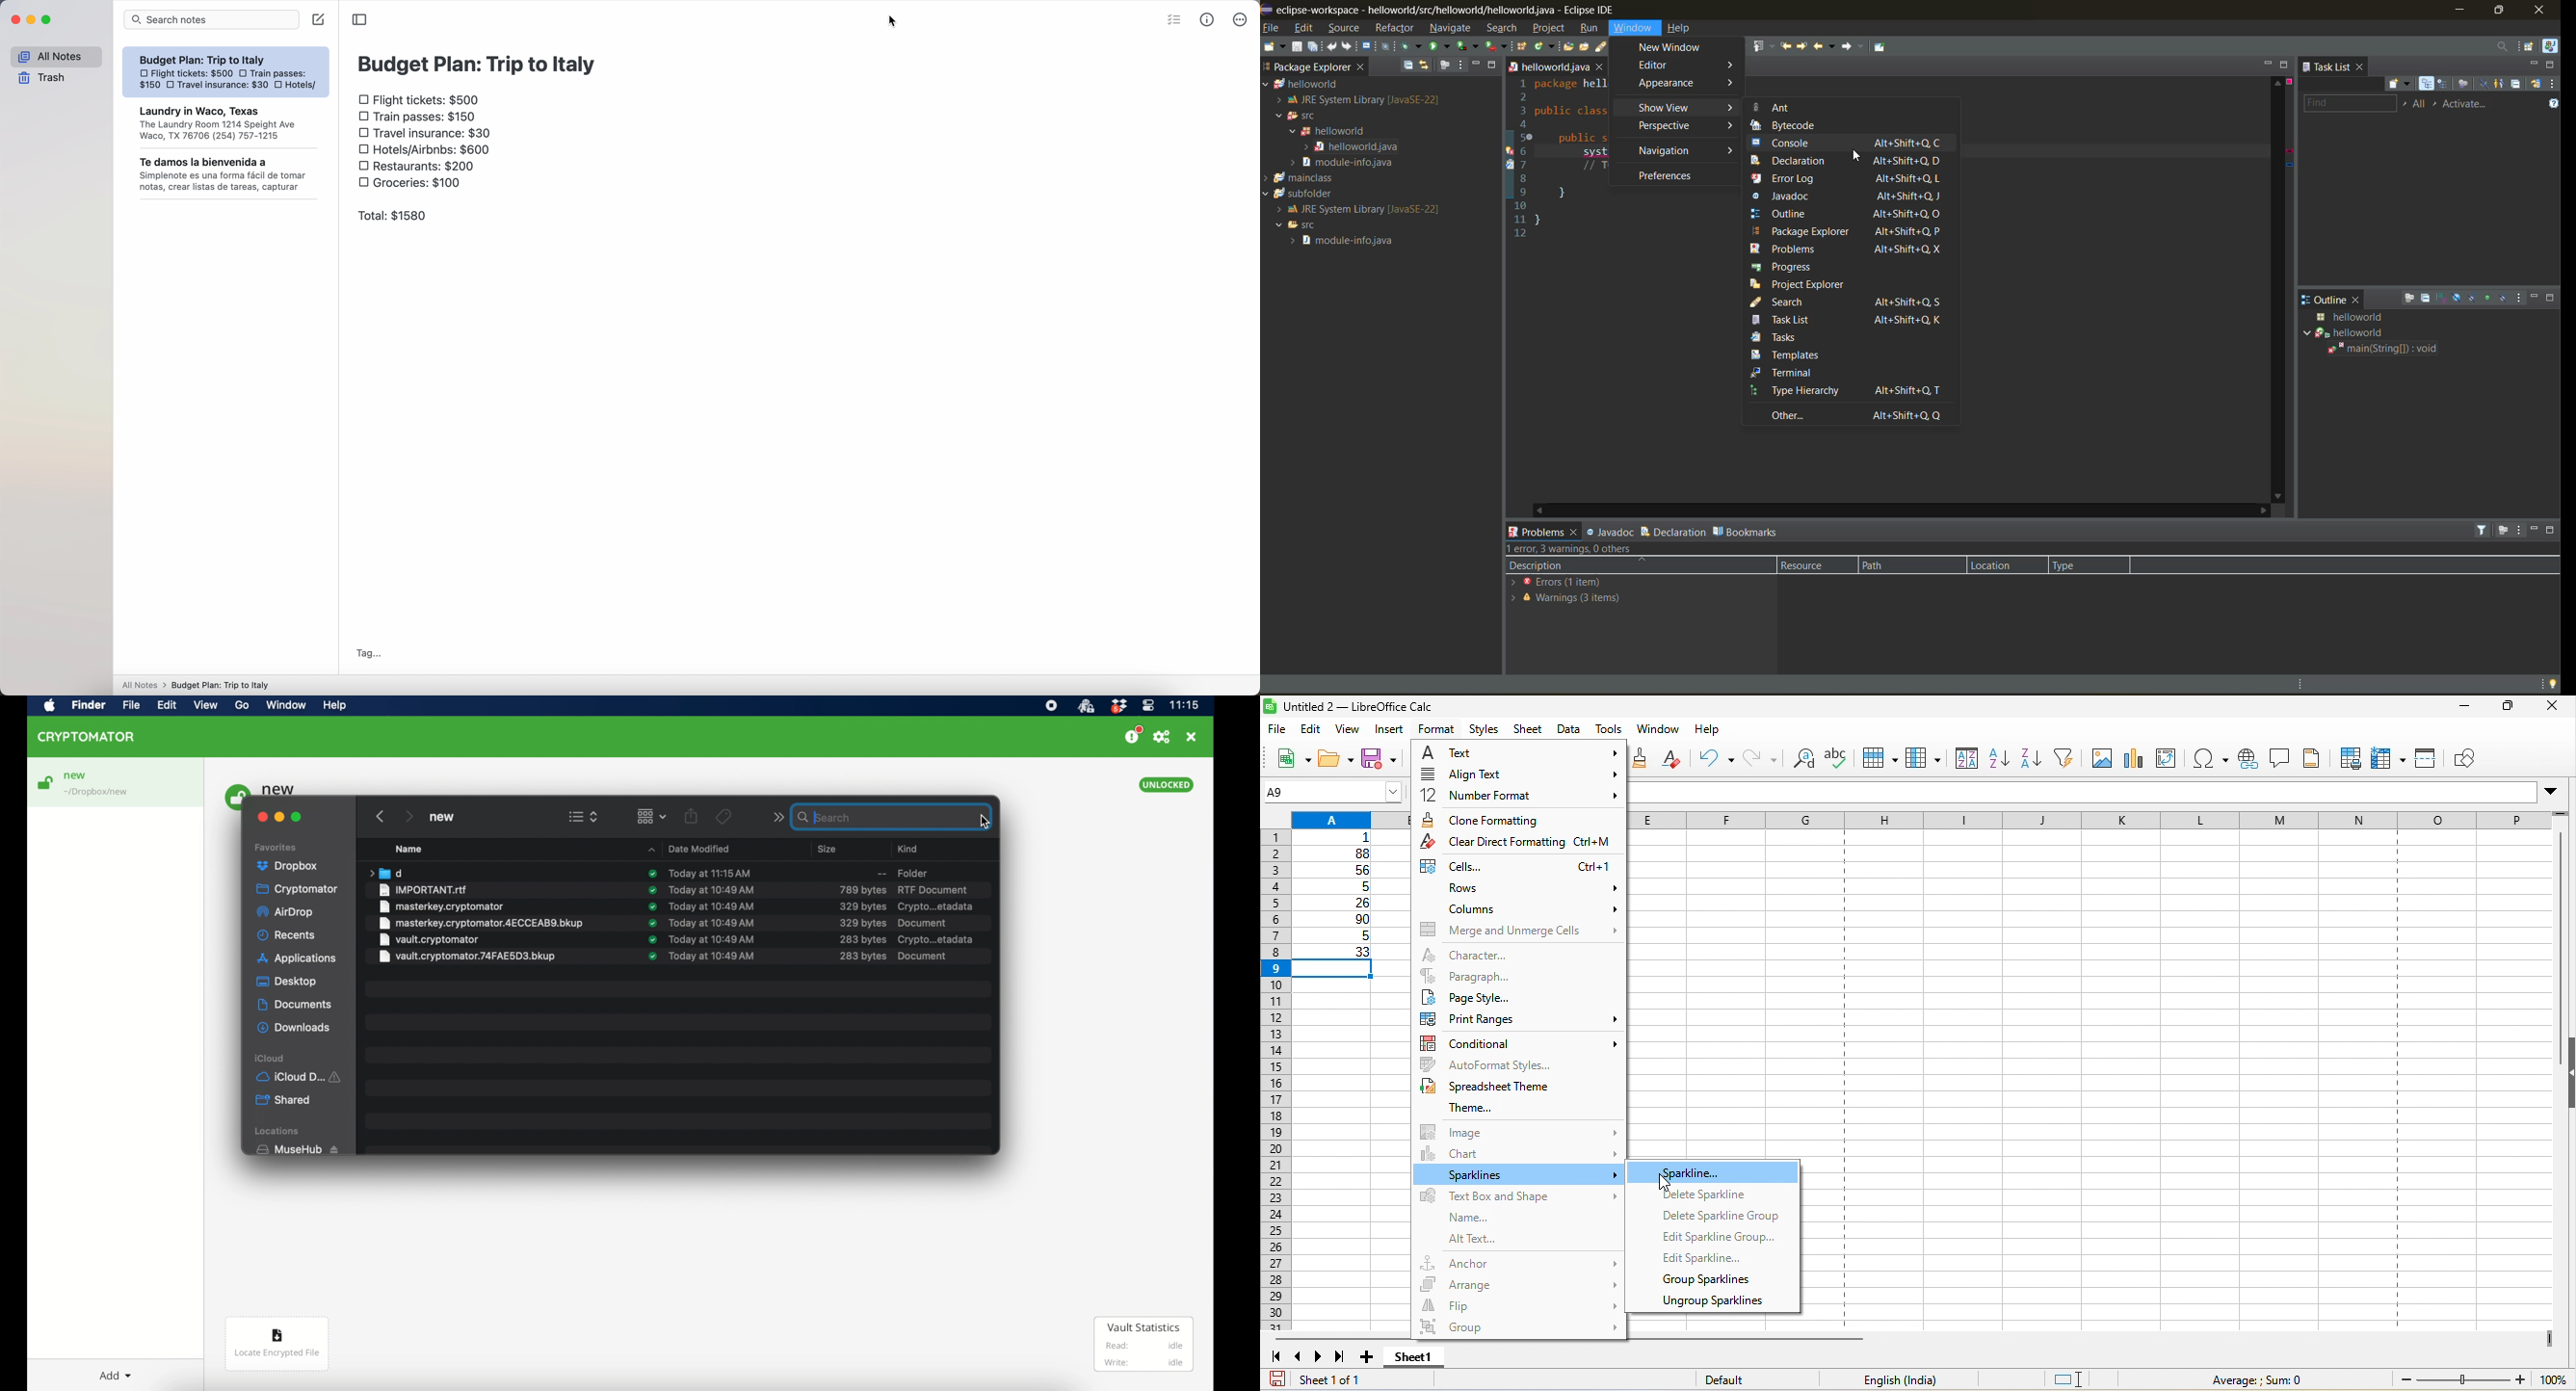 The height and width of the screenshot is (1400, 2576). What do you see at coordinates (1476, 65) in the screenshot?
I see `minimize` at bounding box center [1476, 65].